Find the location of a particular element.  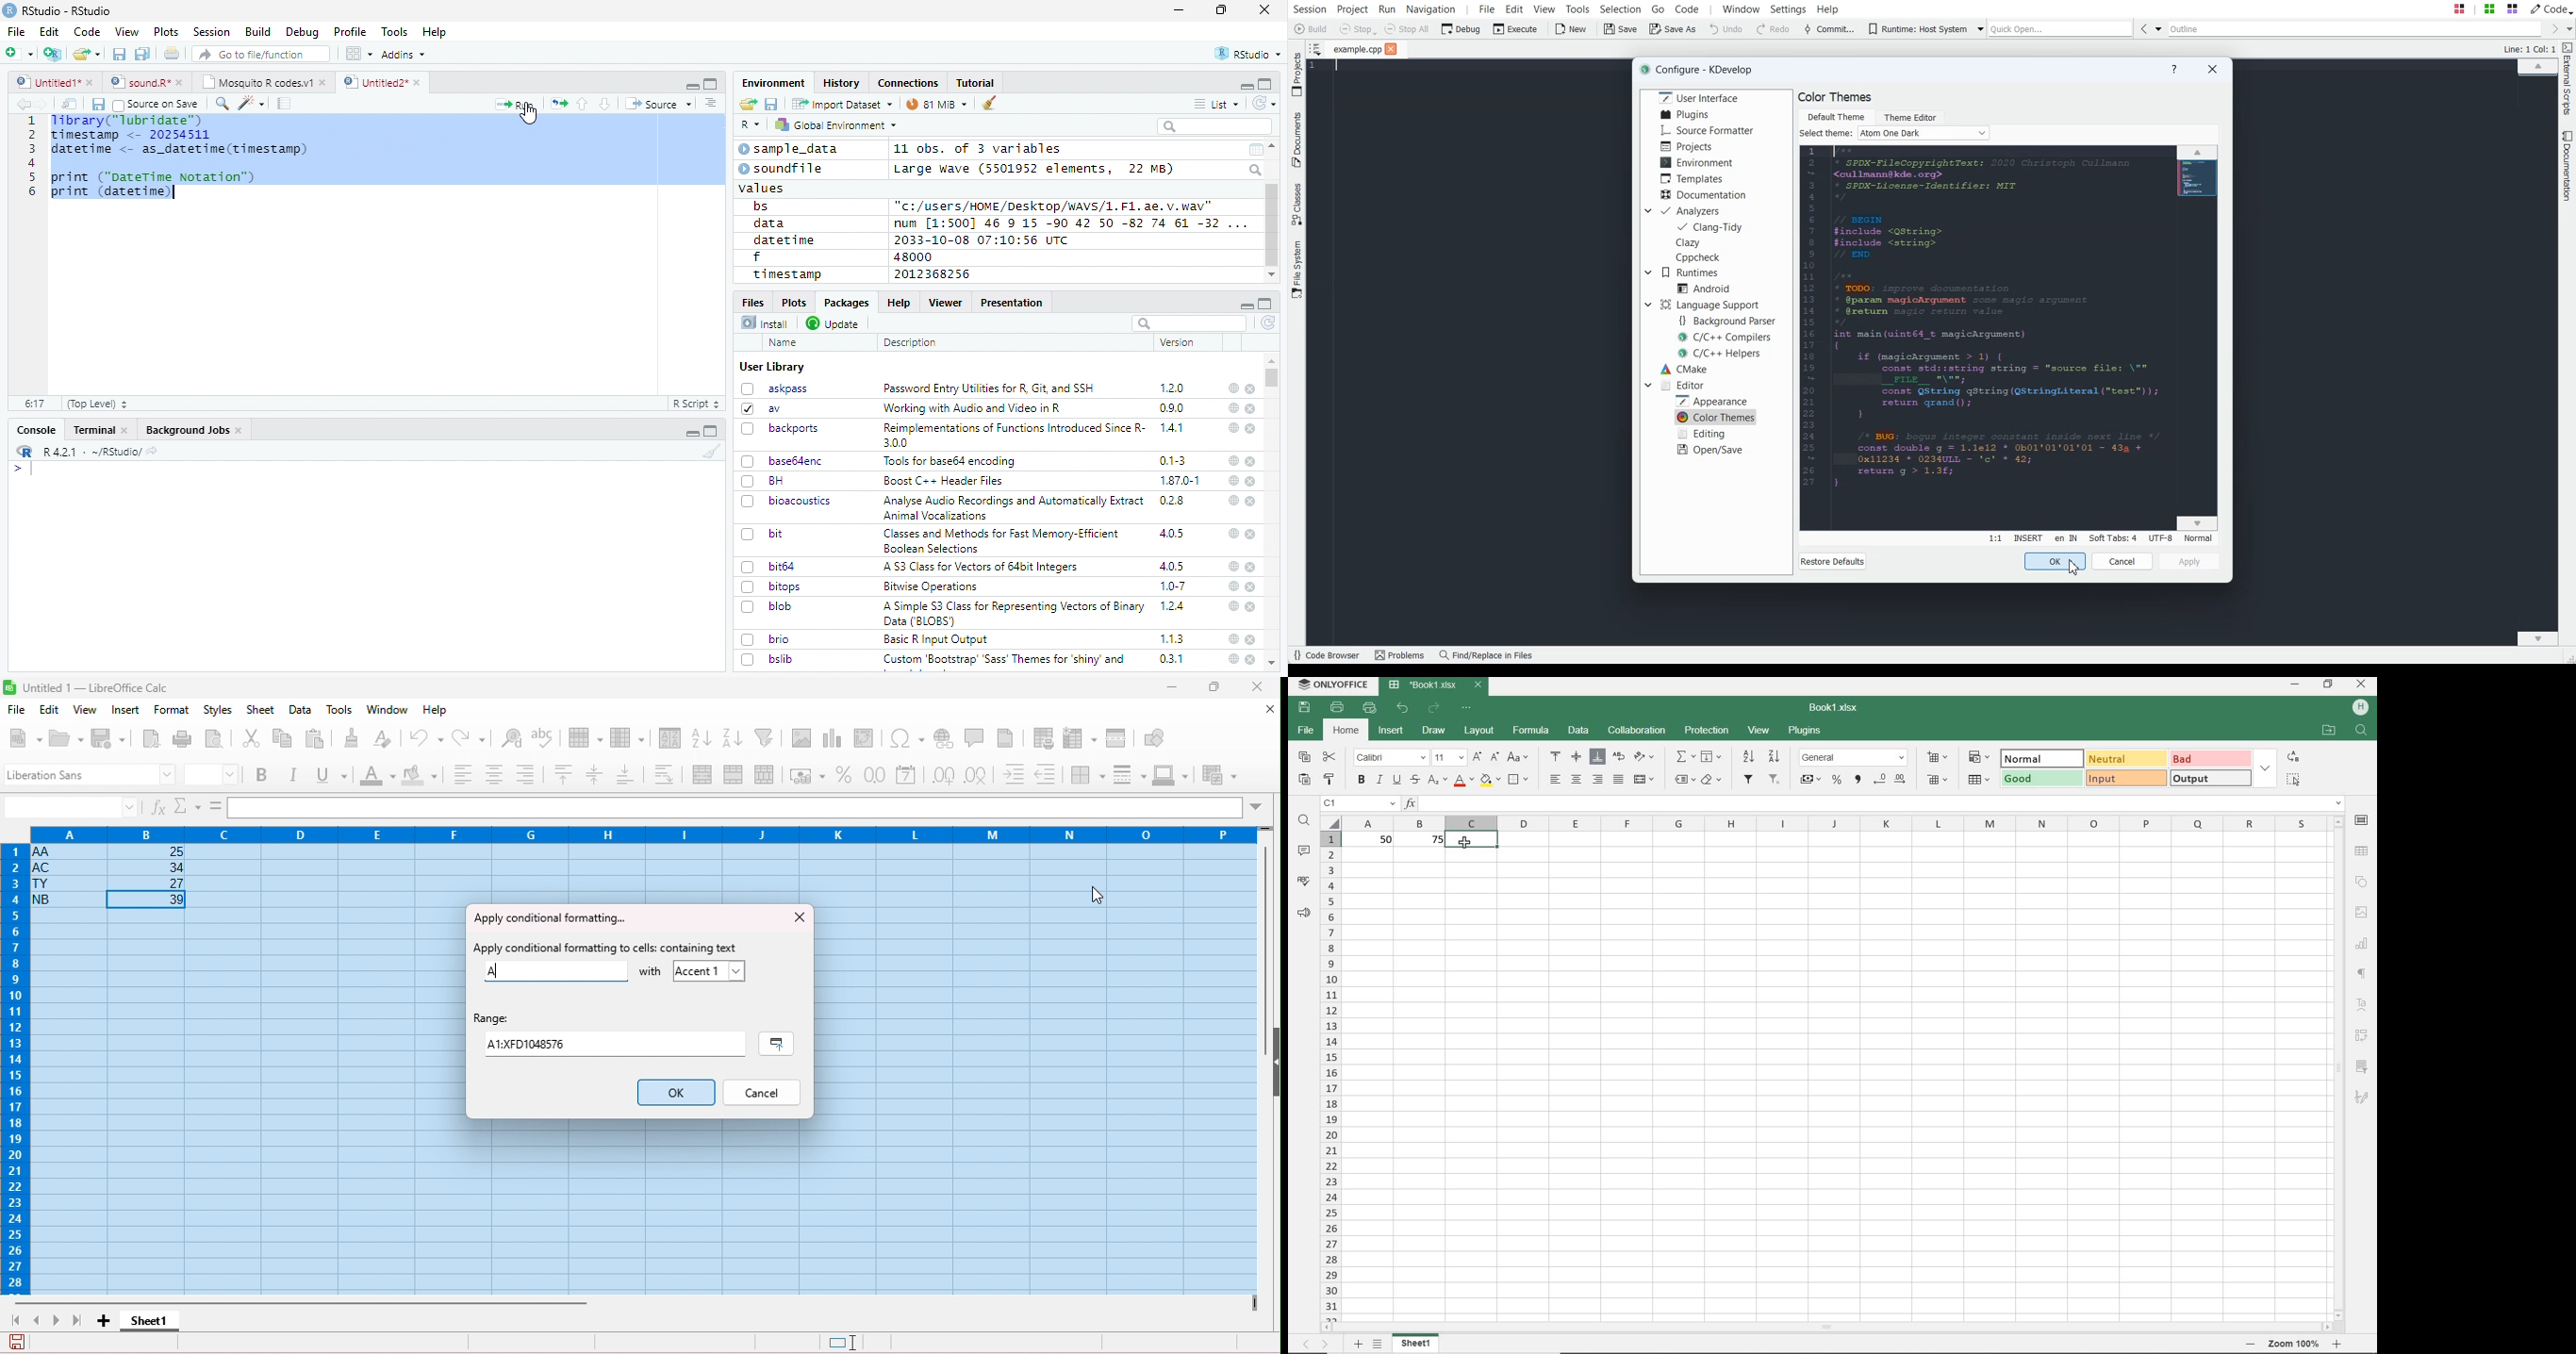

draw is located at coordinates (1433, 731).